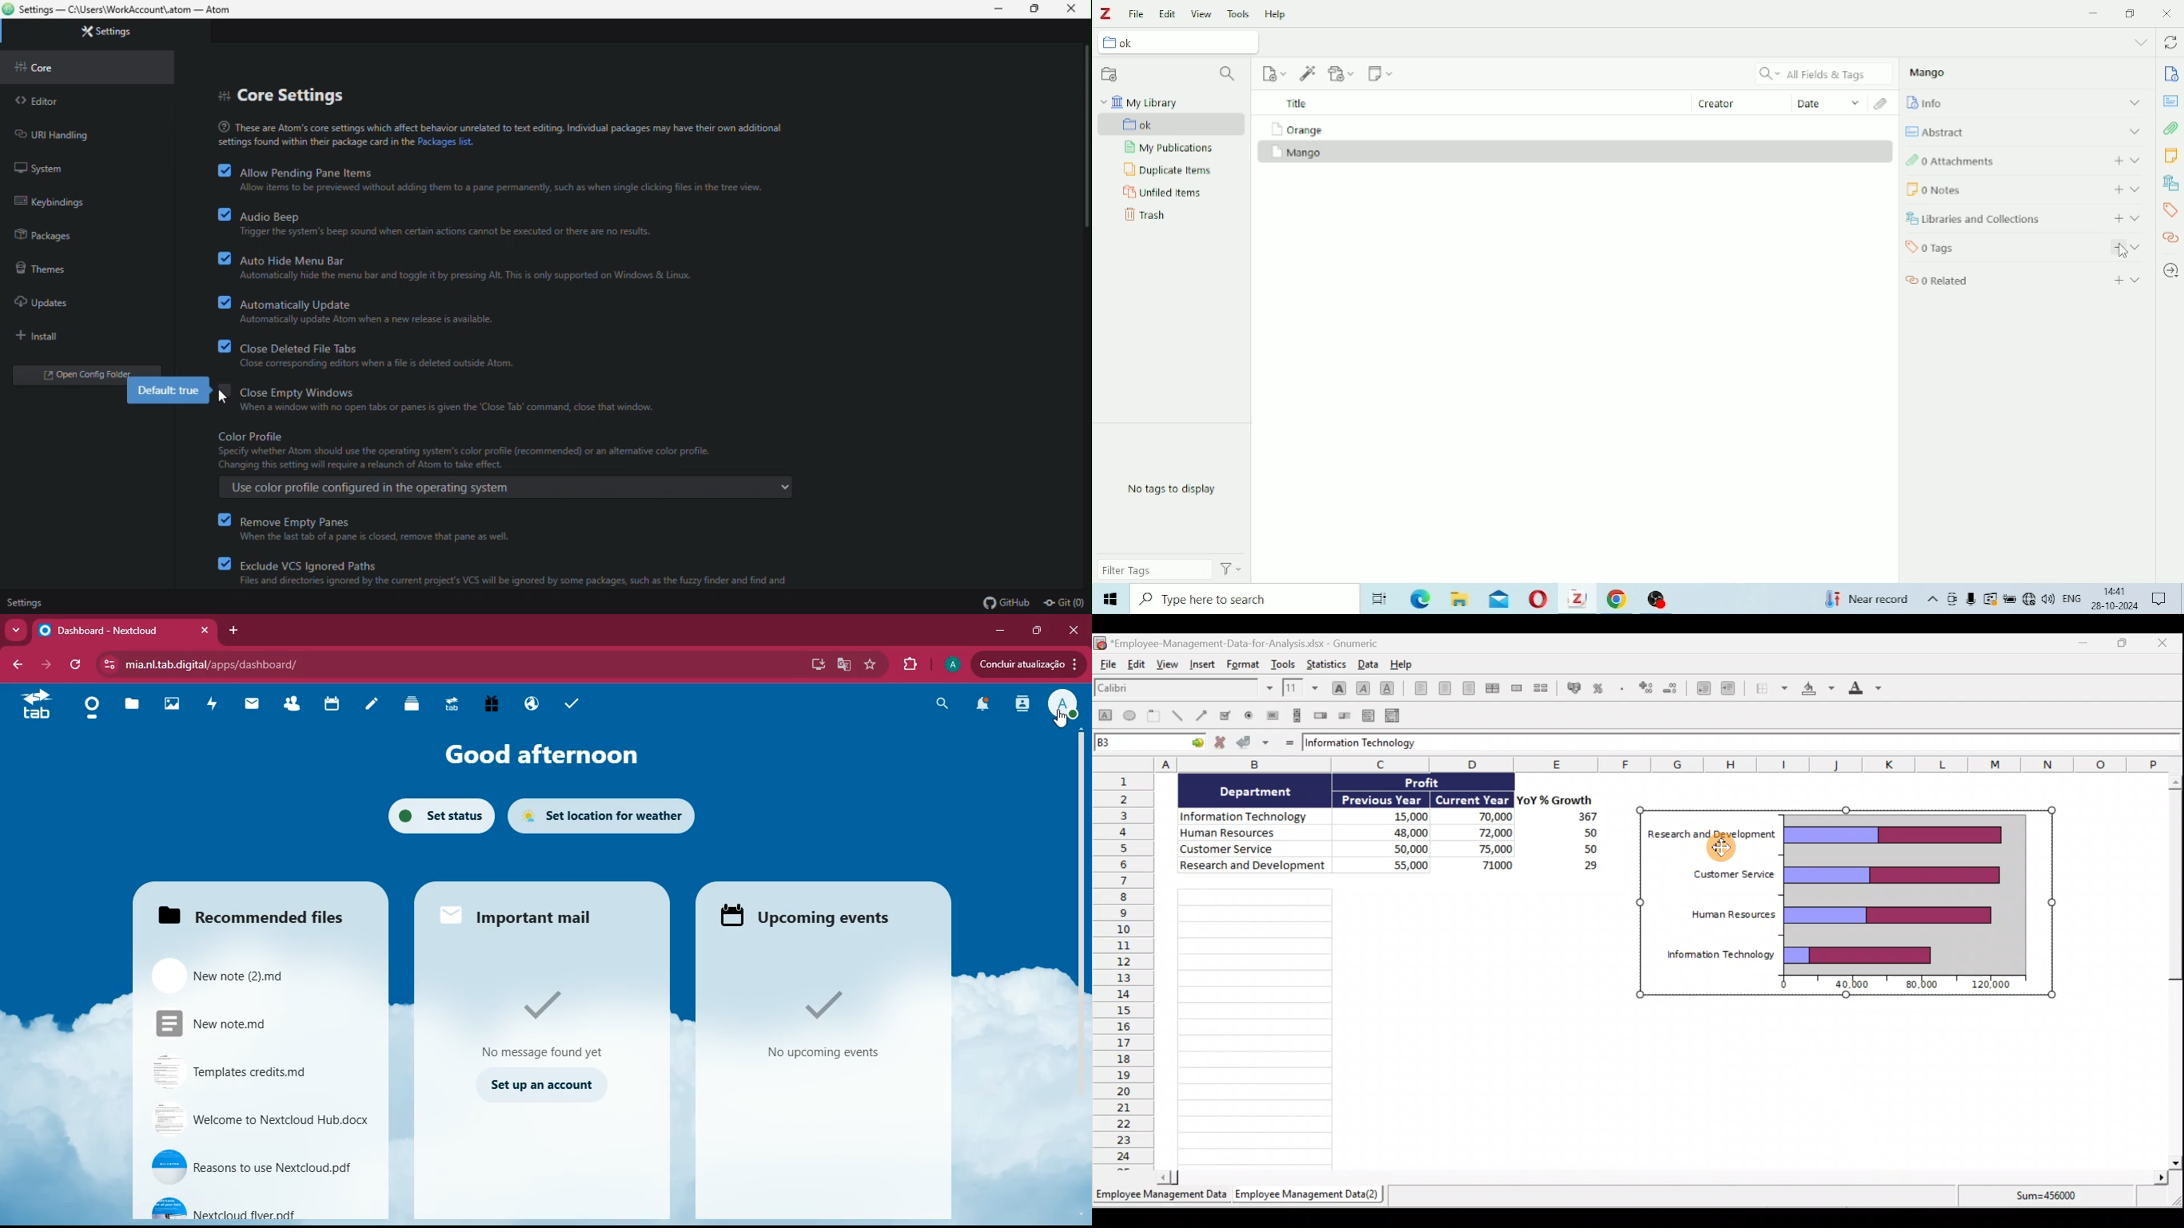  What do you see at coordinates (1064, 603) in the screenshot?
I see `Git (0)` at bounding box center [1064, 603].